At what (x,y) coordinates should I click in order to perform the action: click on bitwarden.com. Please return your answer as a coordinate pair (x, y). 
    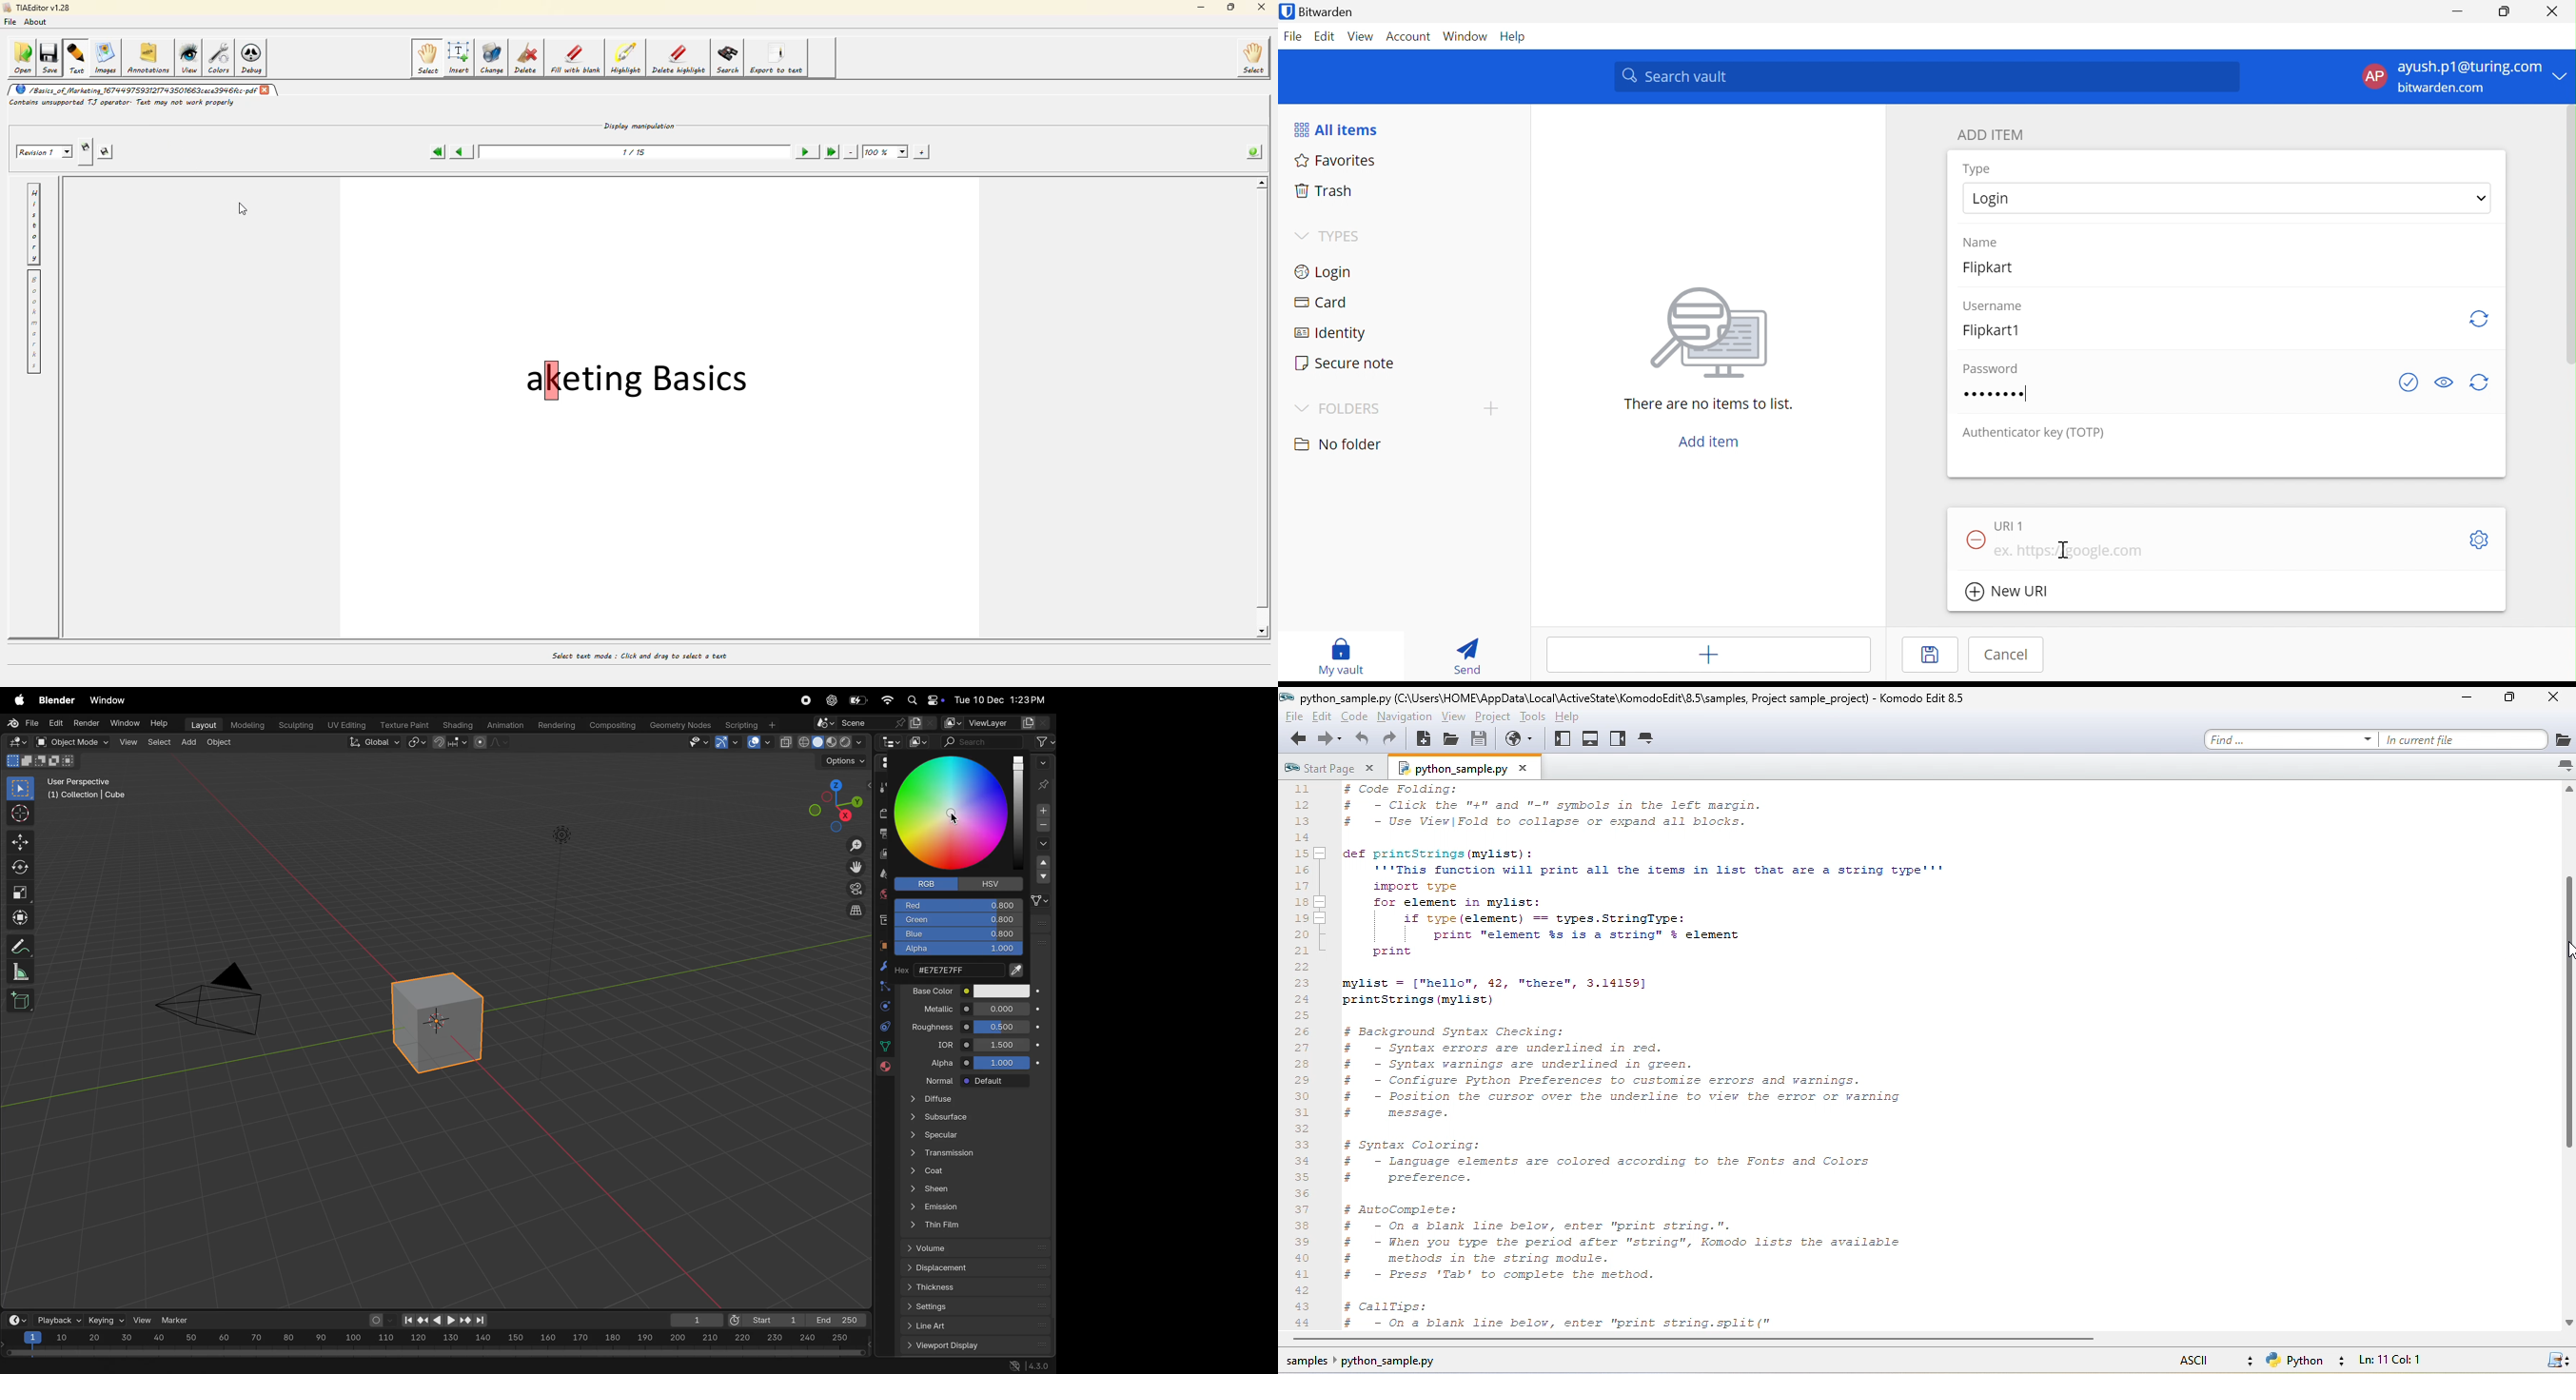
    Looking at the image, I should click on (2447, 89).